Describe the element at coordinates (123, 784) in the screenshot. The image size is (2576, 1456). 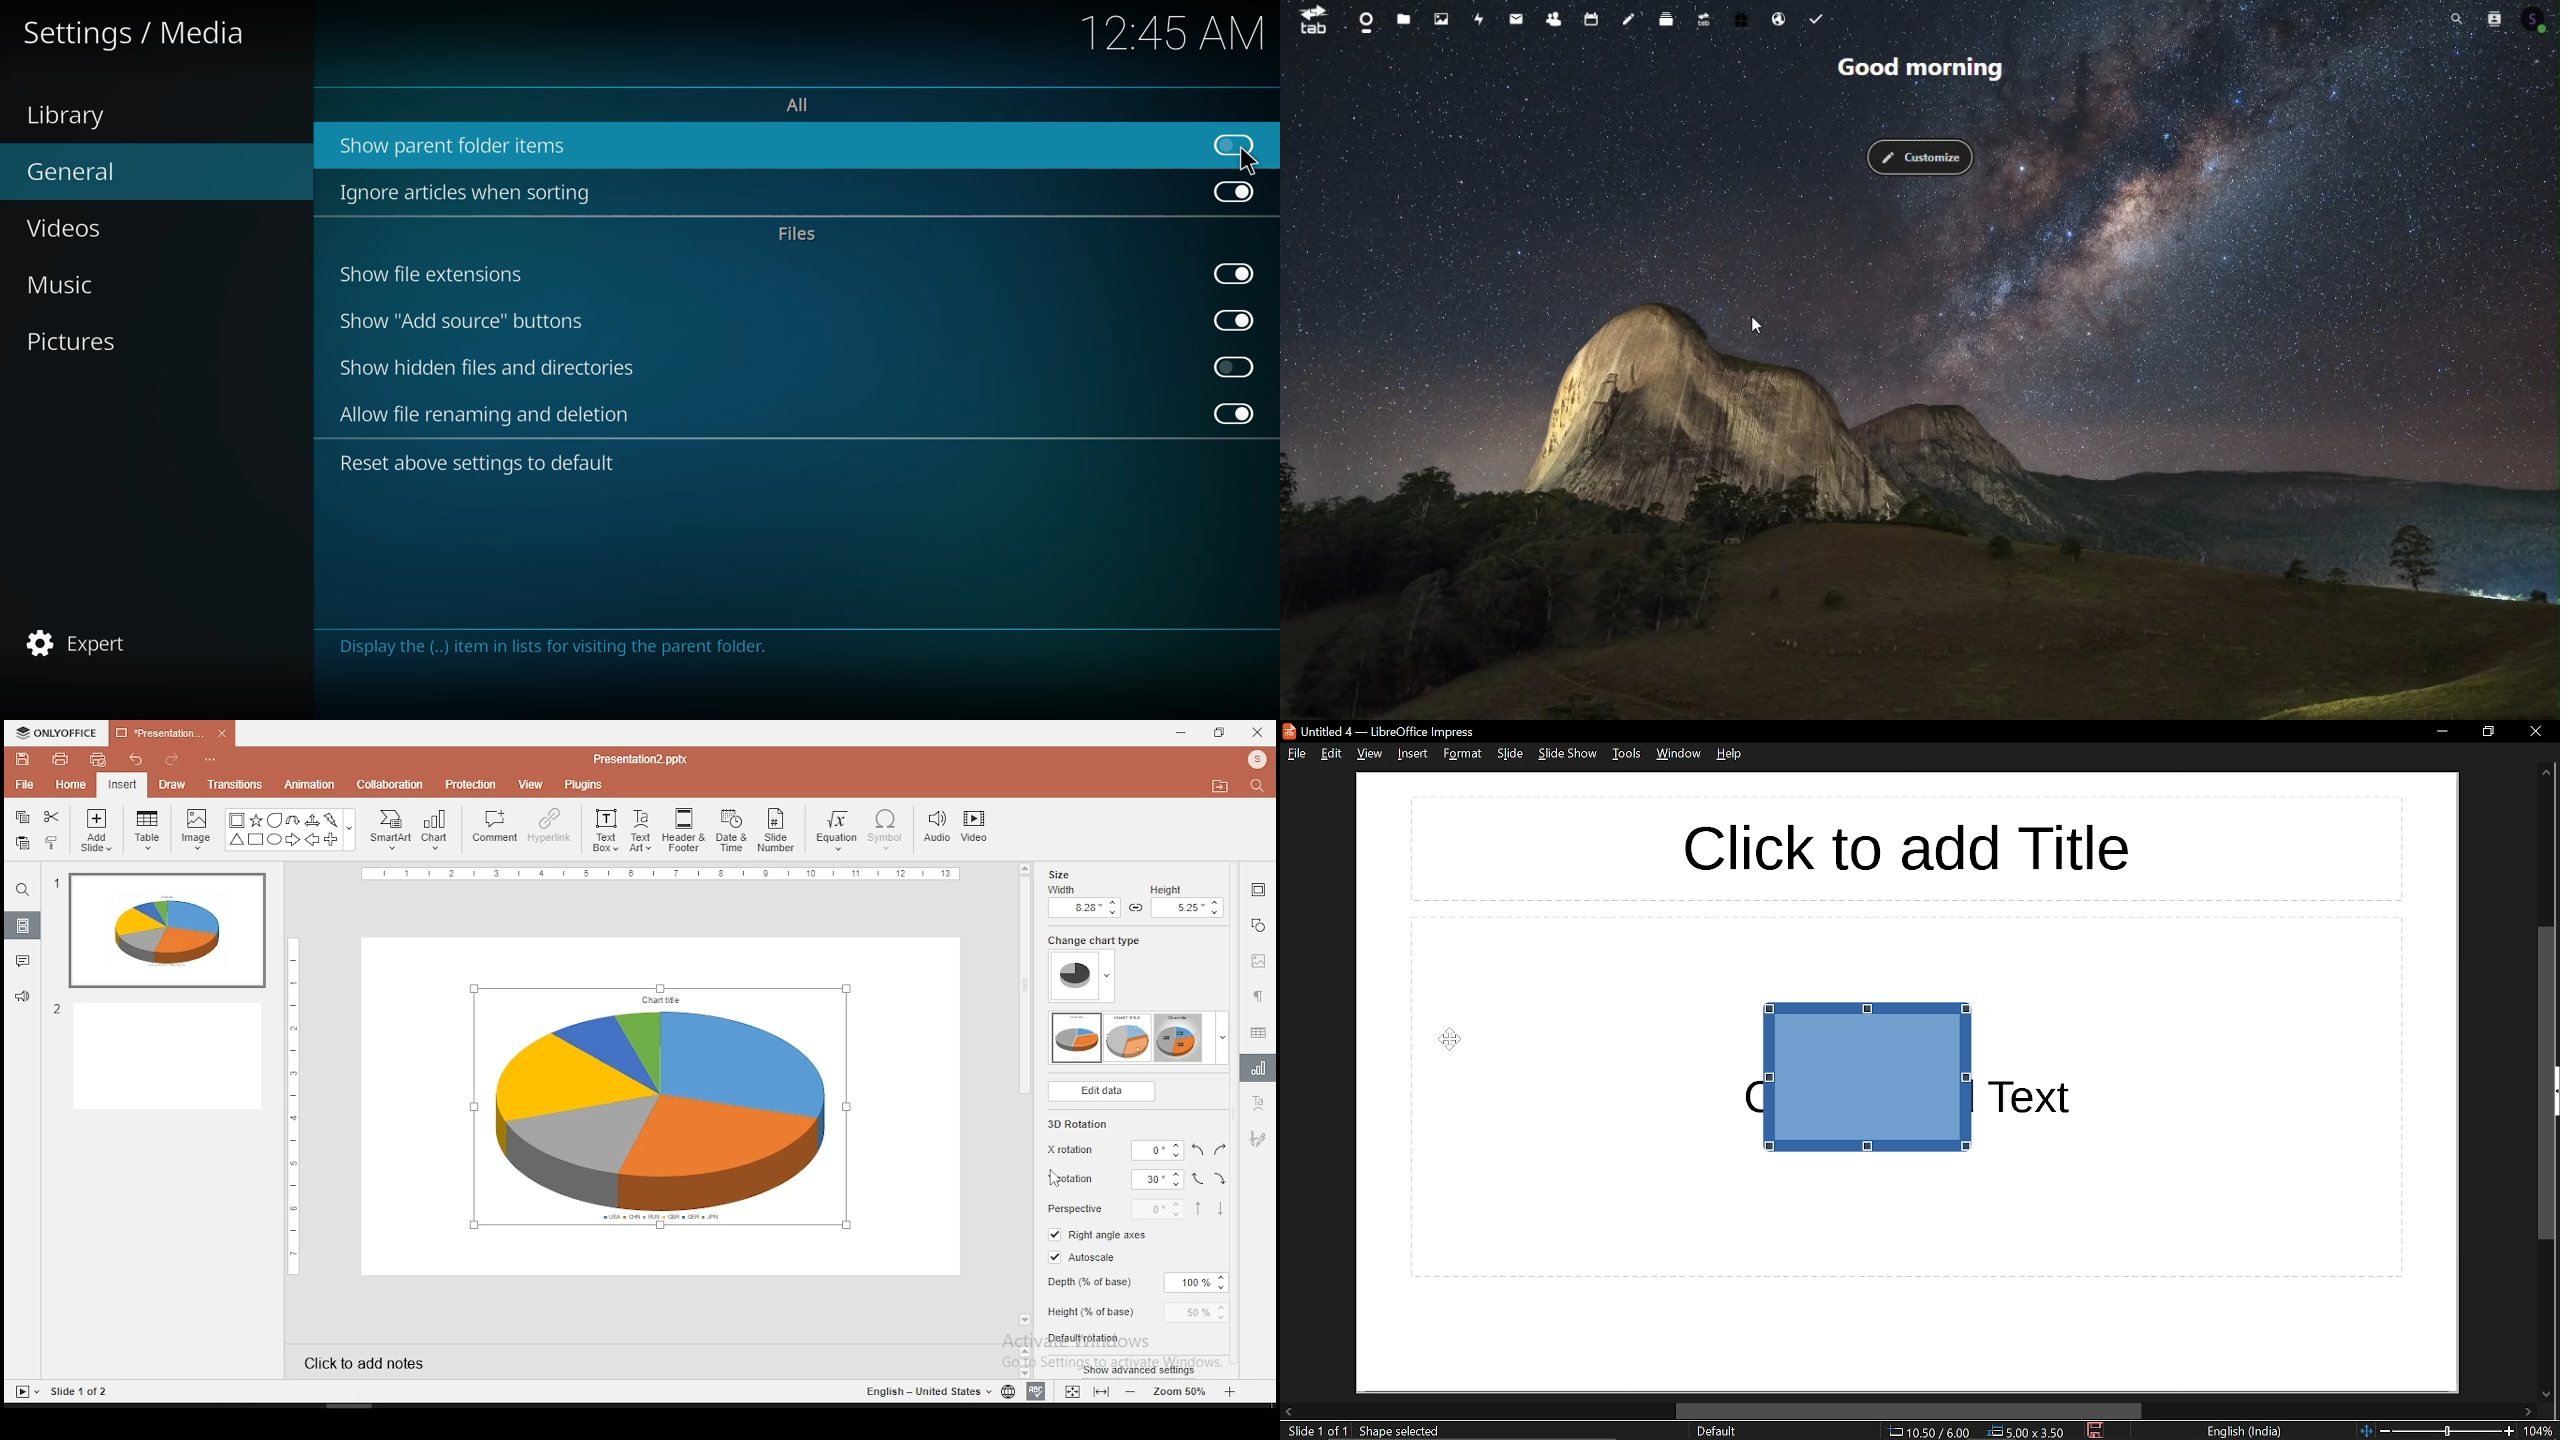
I see `insert` at that location.